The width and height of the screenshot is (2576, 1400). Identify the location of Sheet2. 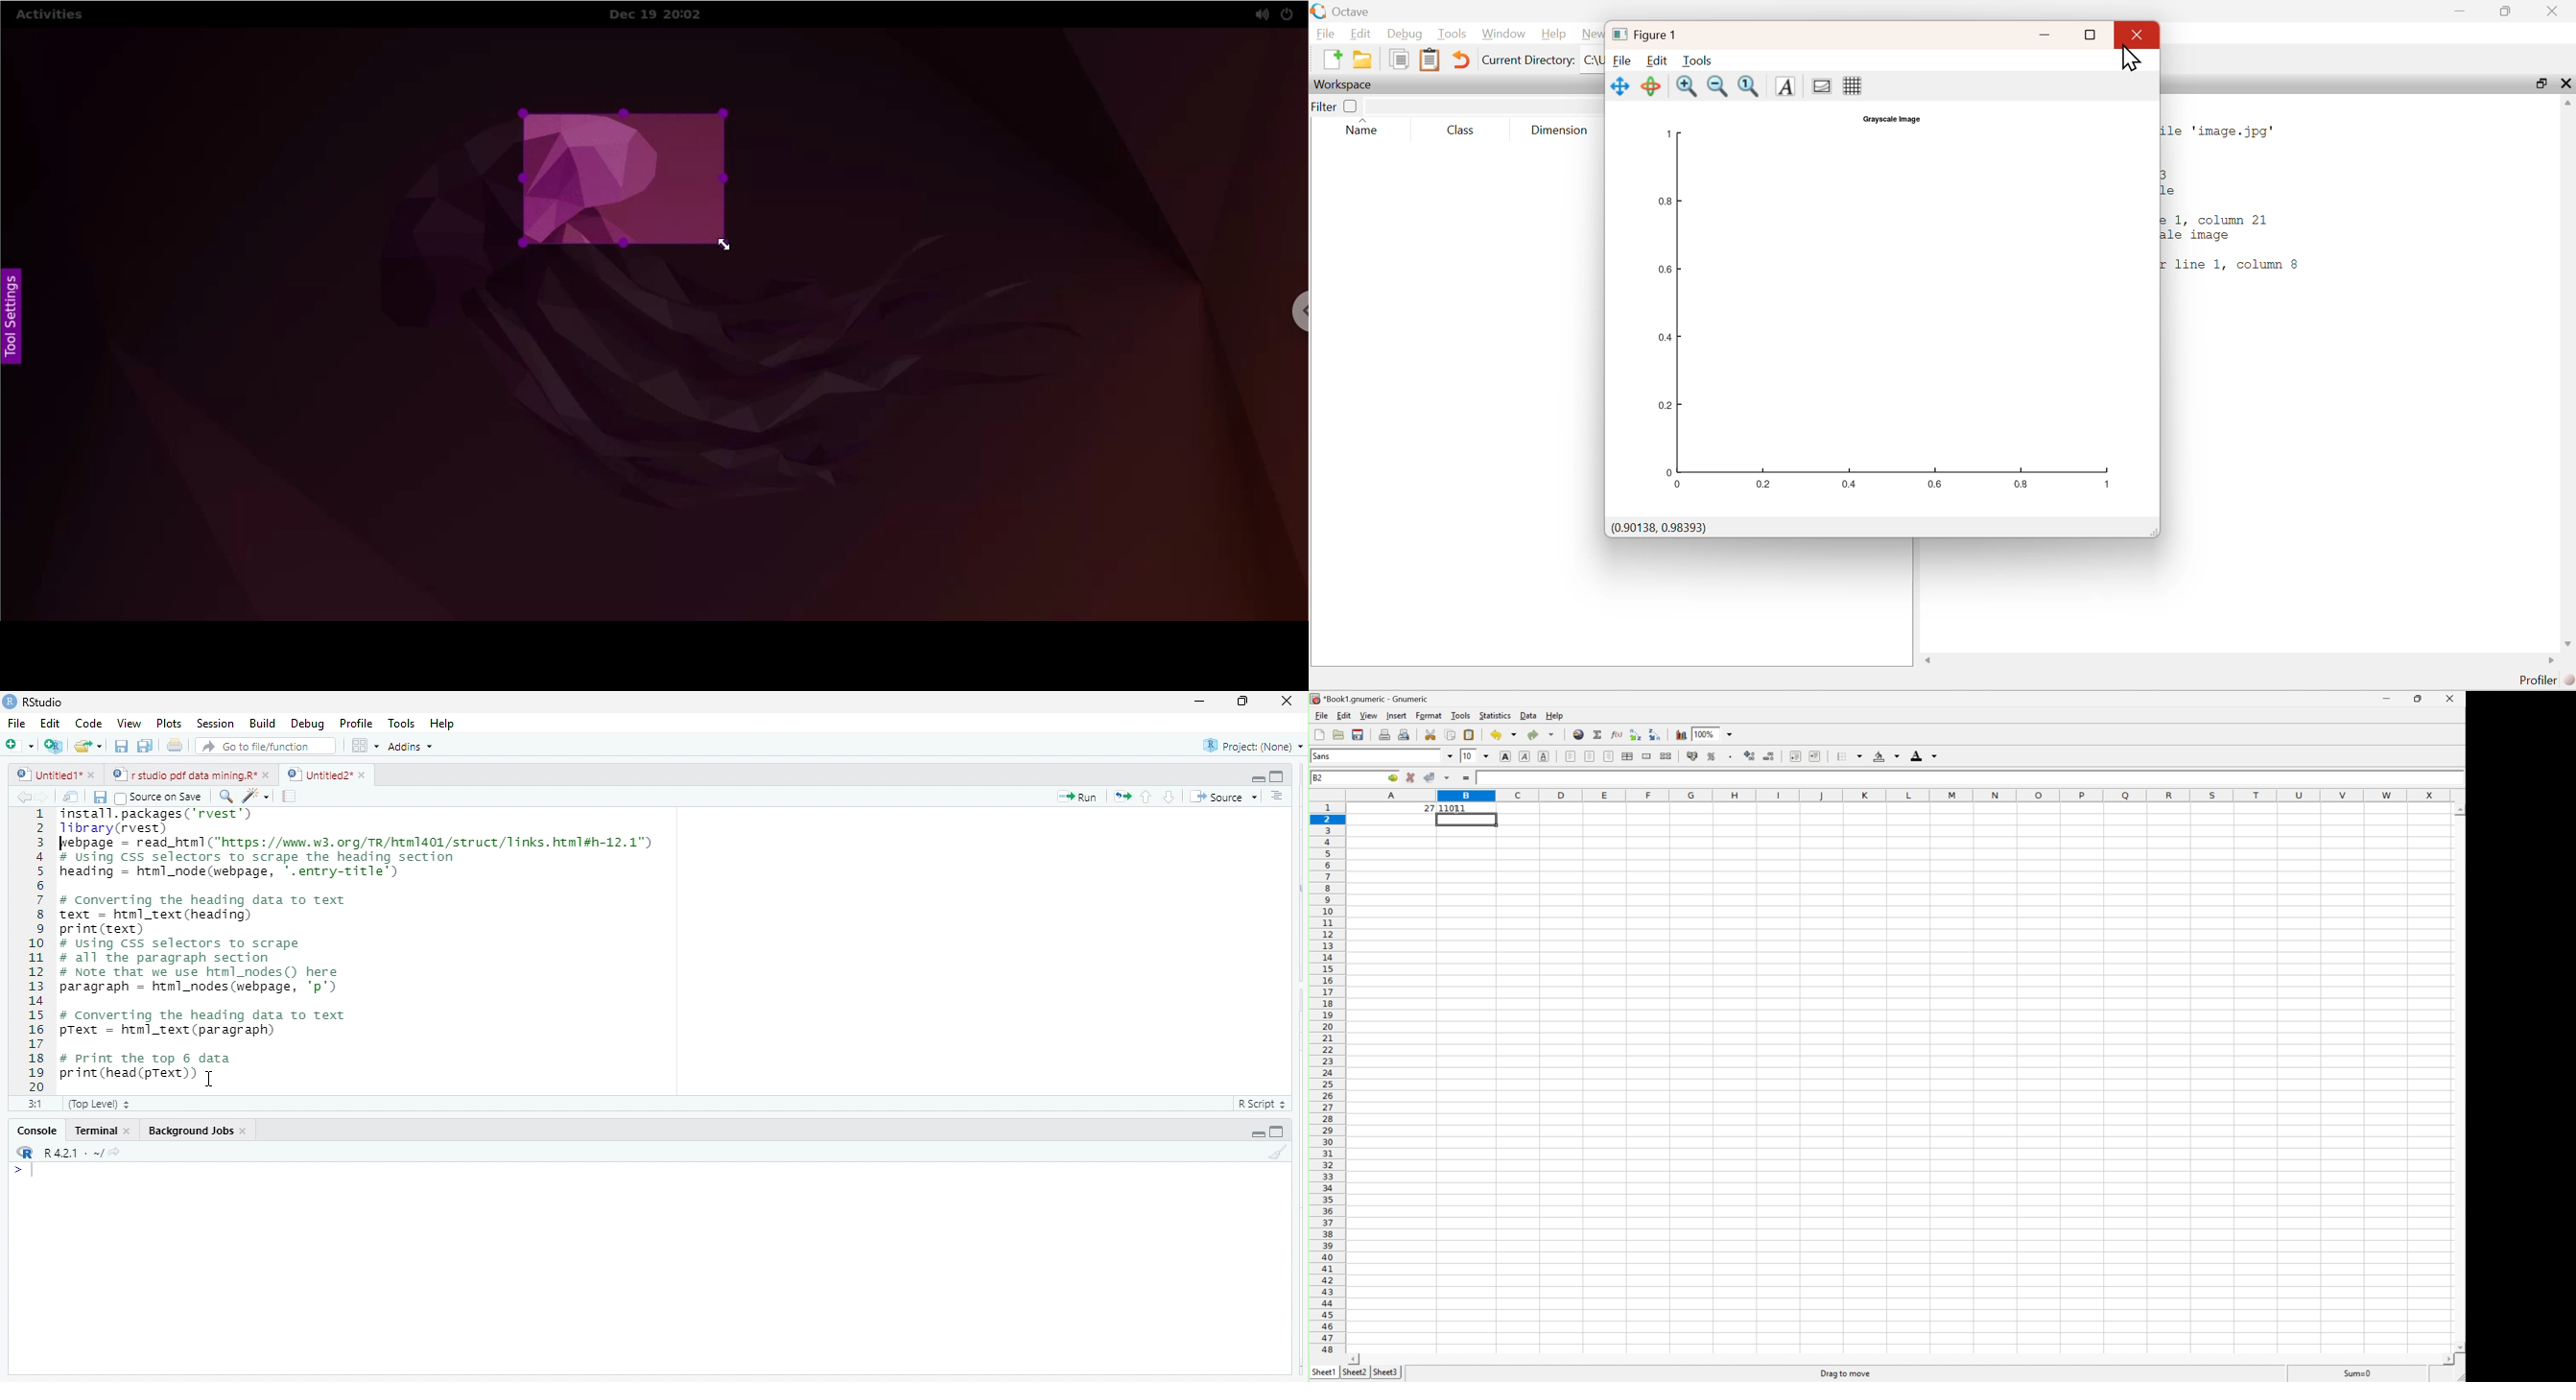
(1356, 1376).